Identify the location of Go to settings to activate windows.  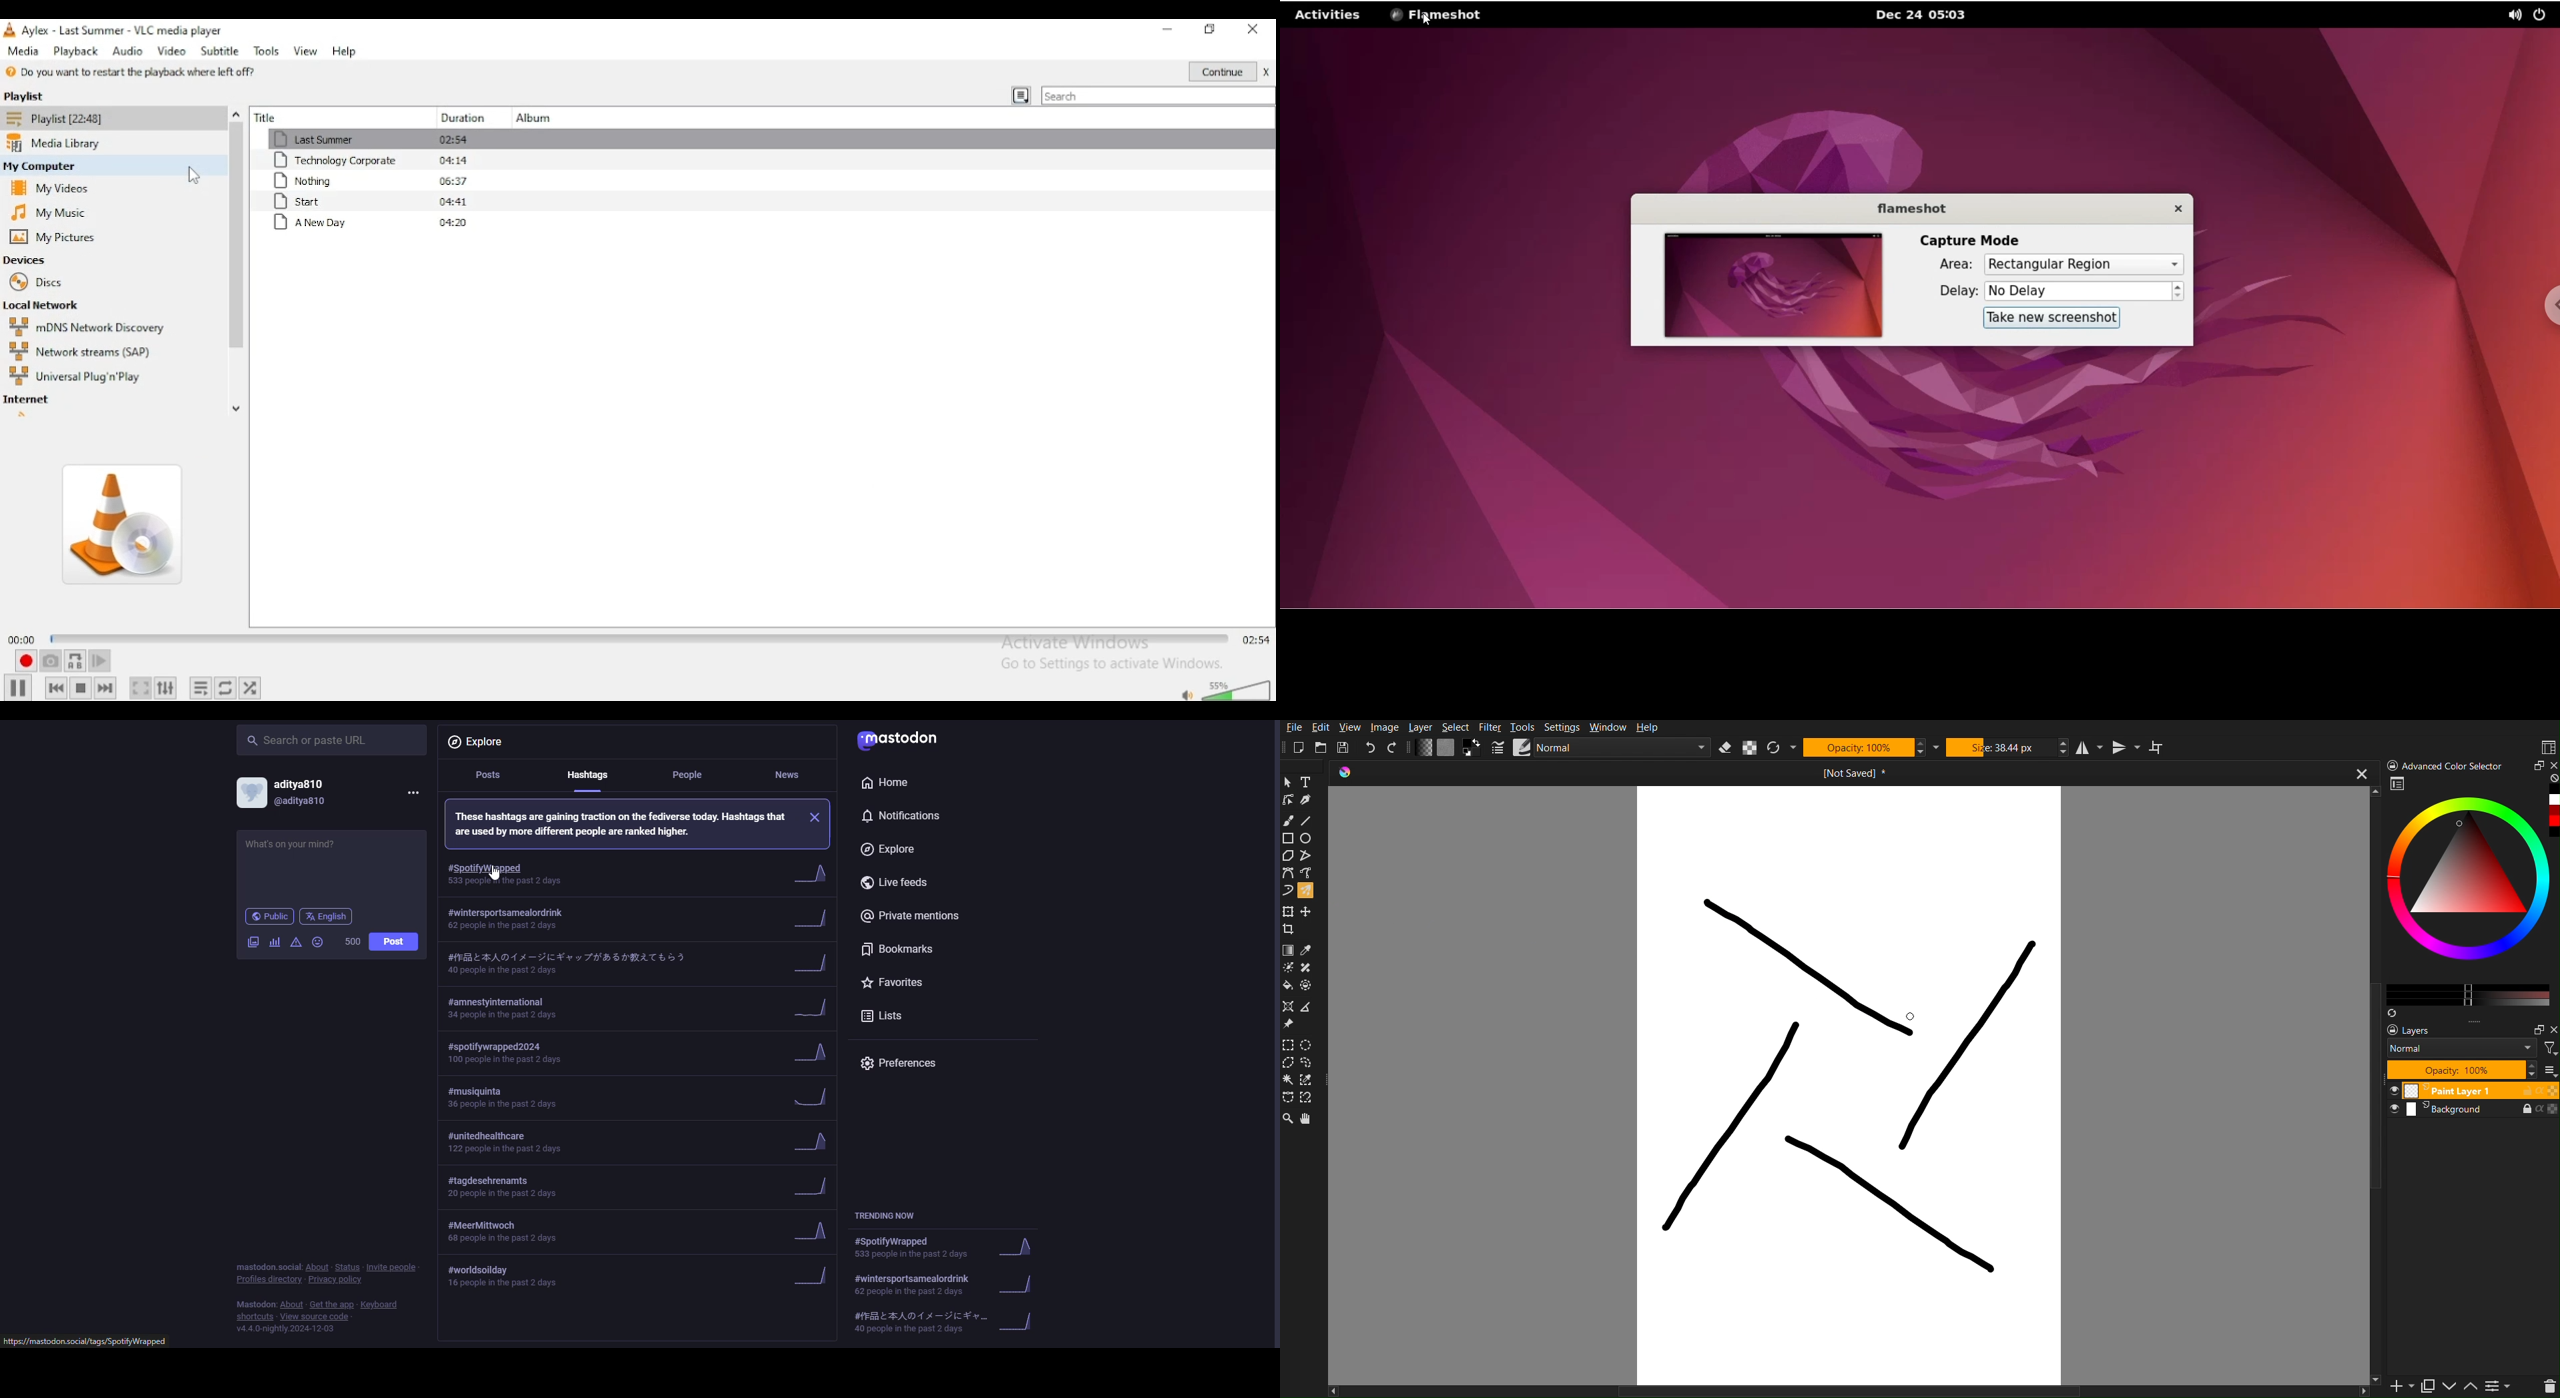
(1104, 664).